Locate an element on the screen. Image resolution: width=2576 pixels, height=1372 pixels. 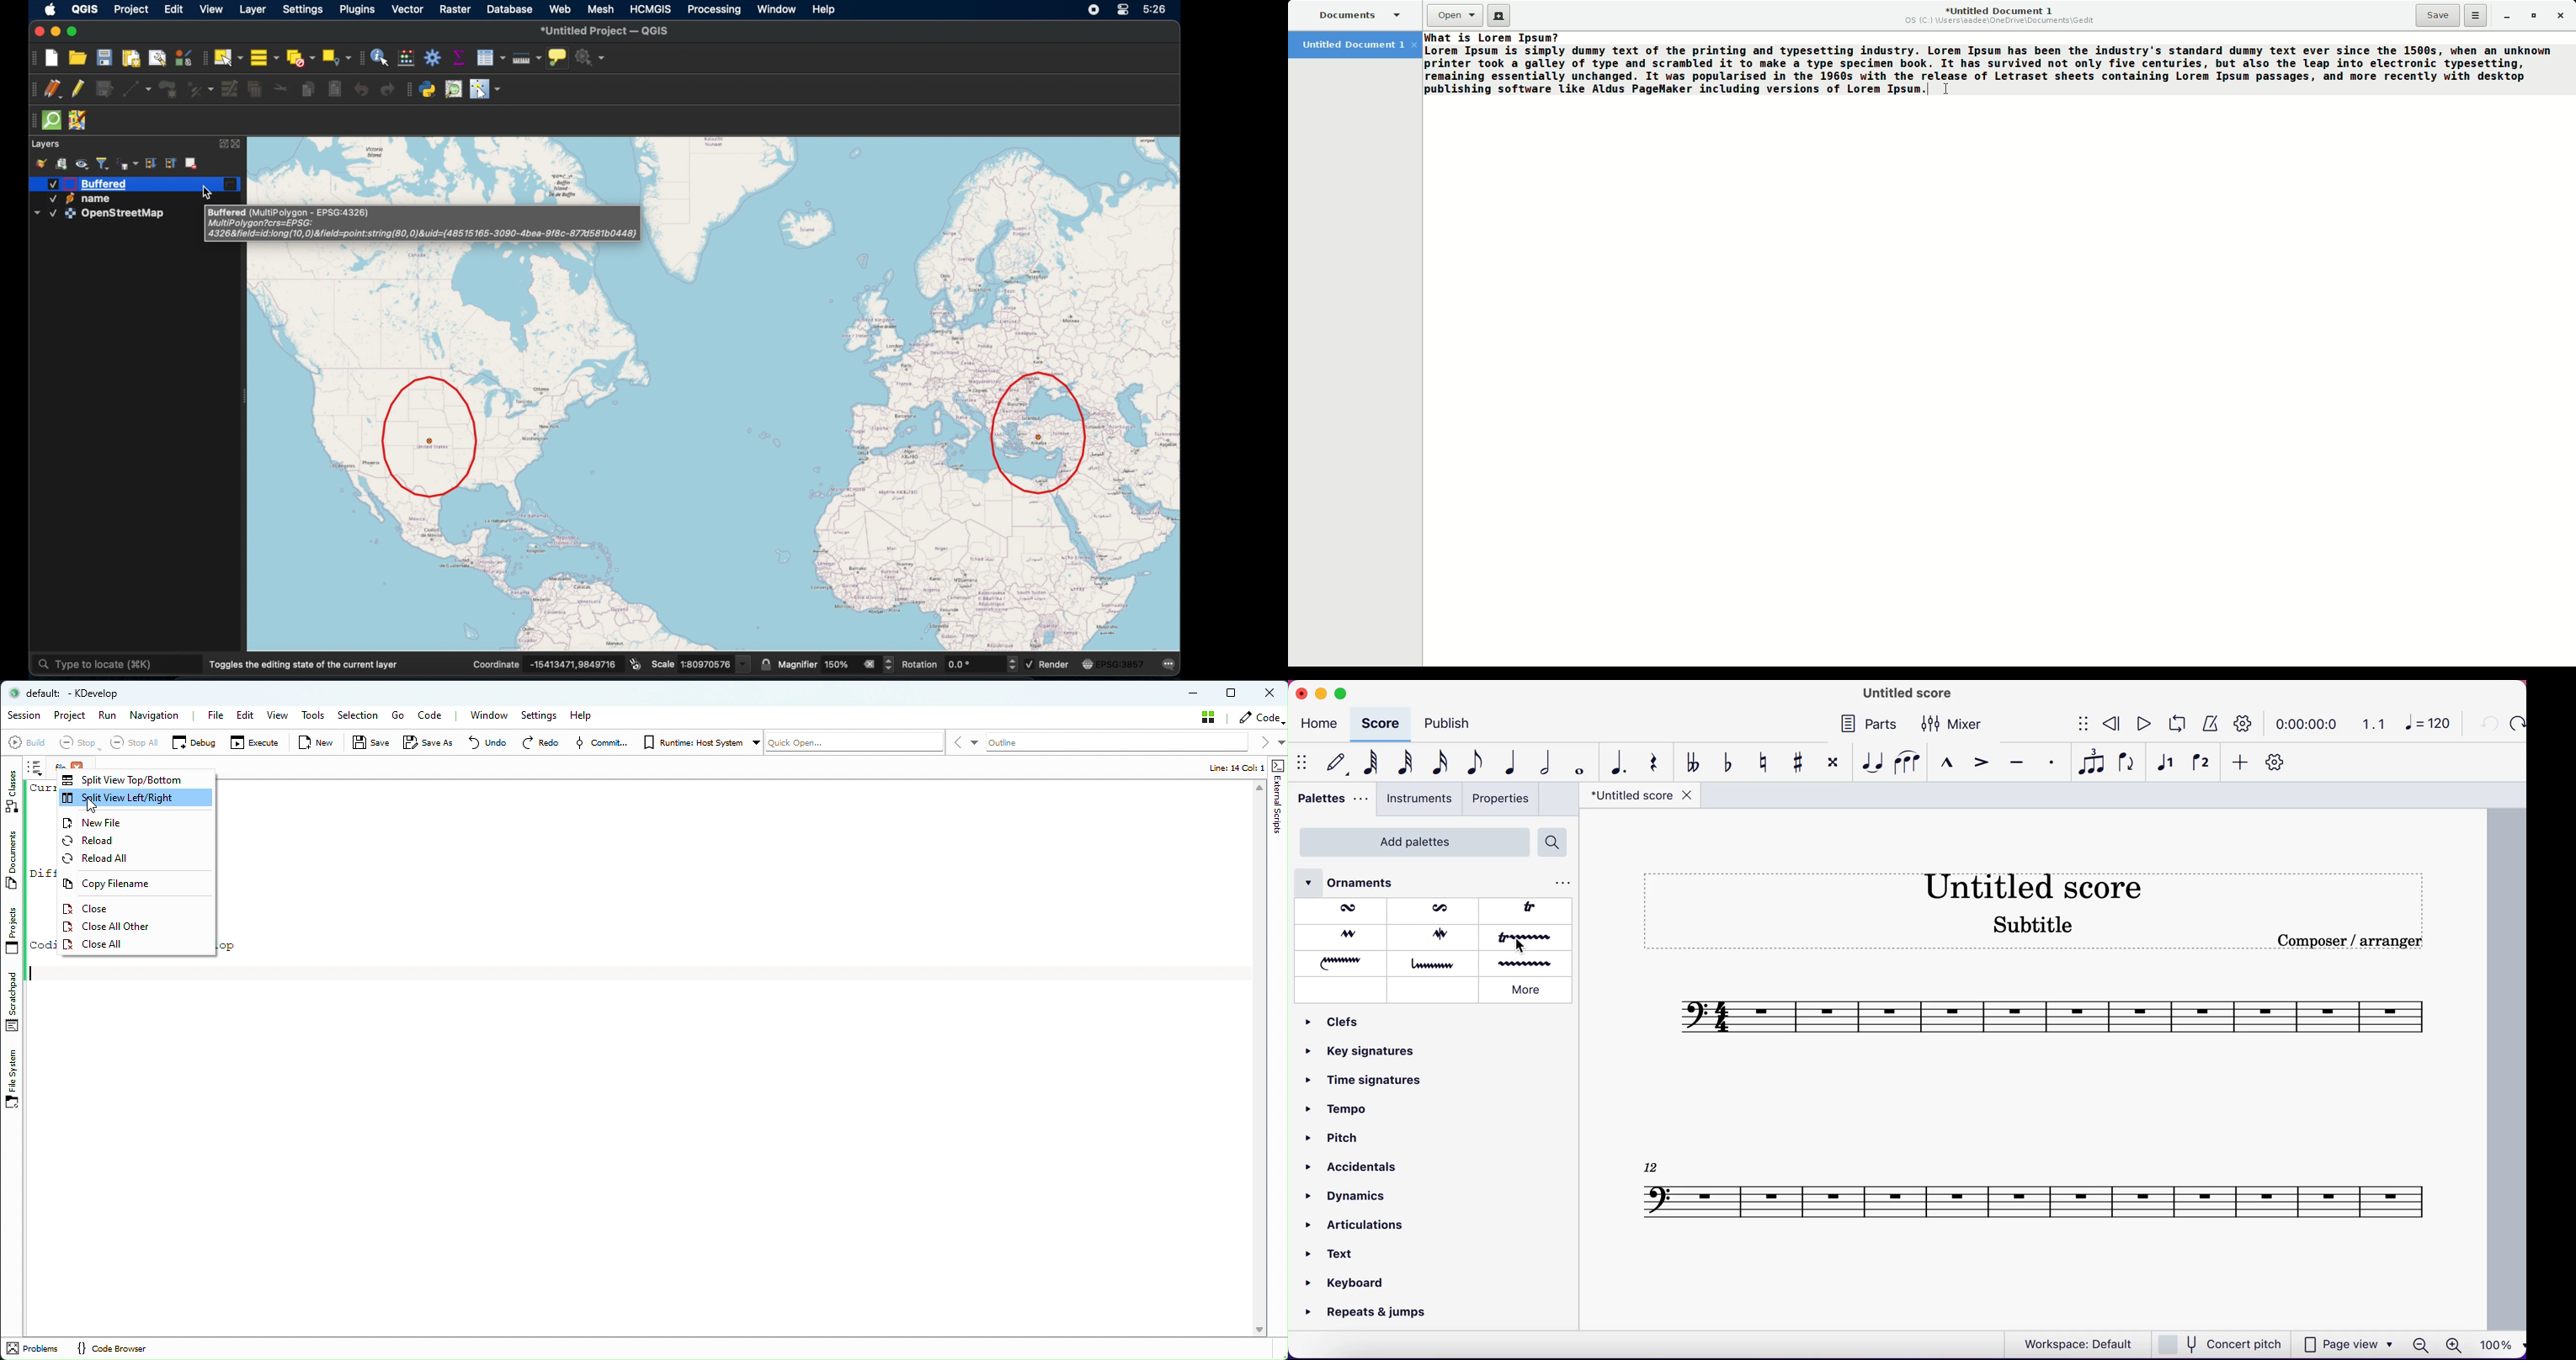
instruments is located at coordinates (1418, 800).